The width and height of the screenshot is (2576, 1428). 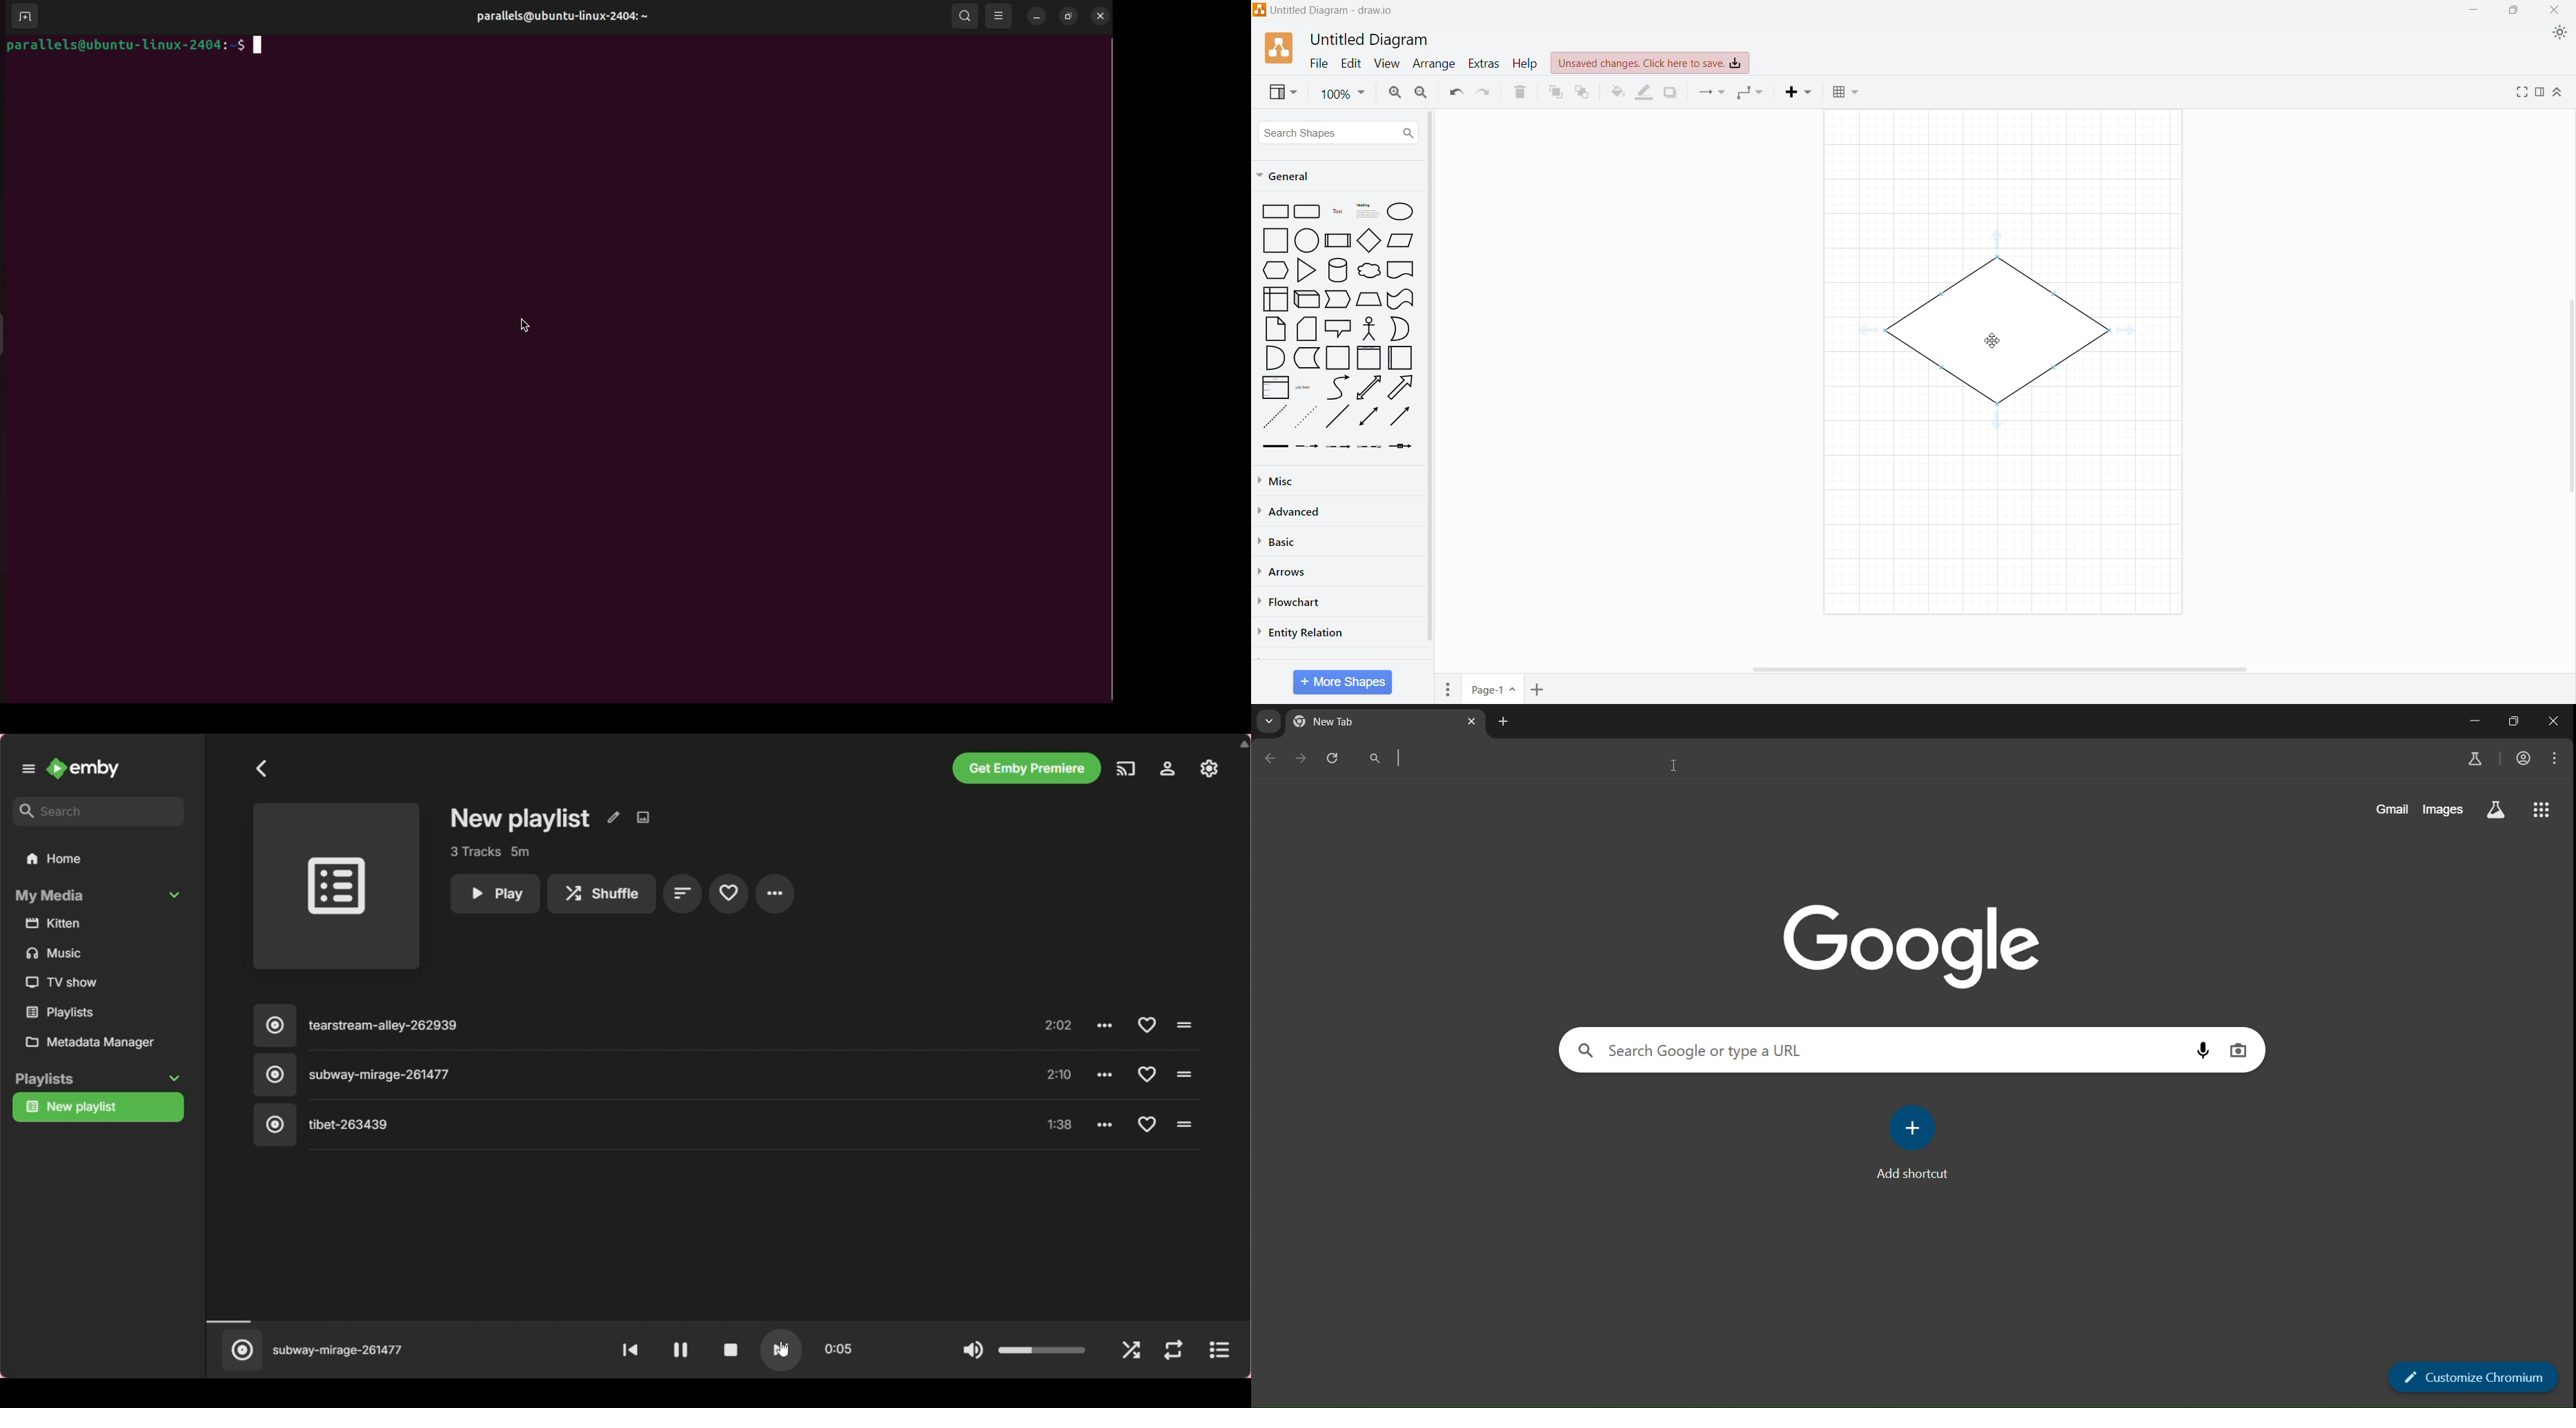 What do you see at coordinates (2392, 807) in the screenshot?
I see `gmail` at bounding box center [2392, 807].